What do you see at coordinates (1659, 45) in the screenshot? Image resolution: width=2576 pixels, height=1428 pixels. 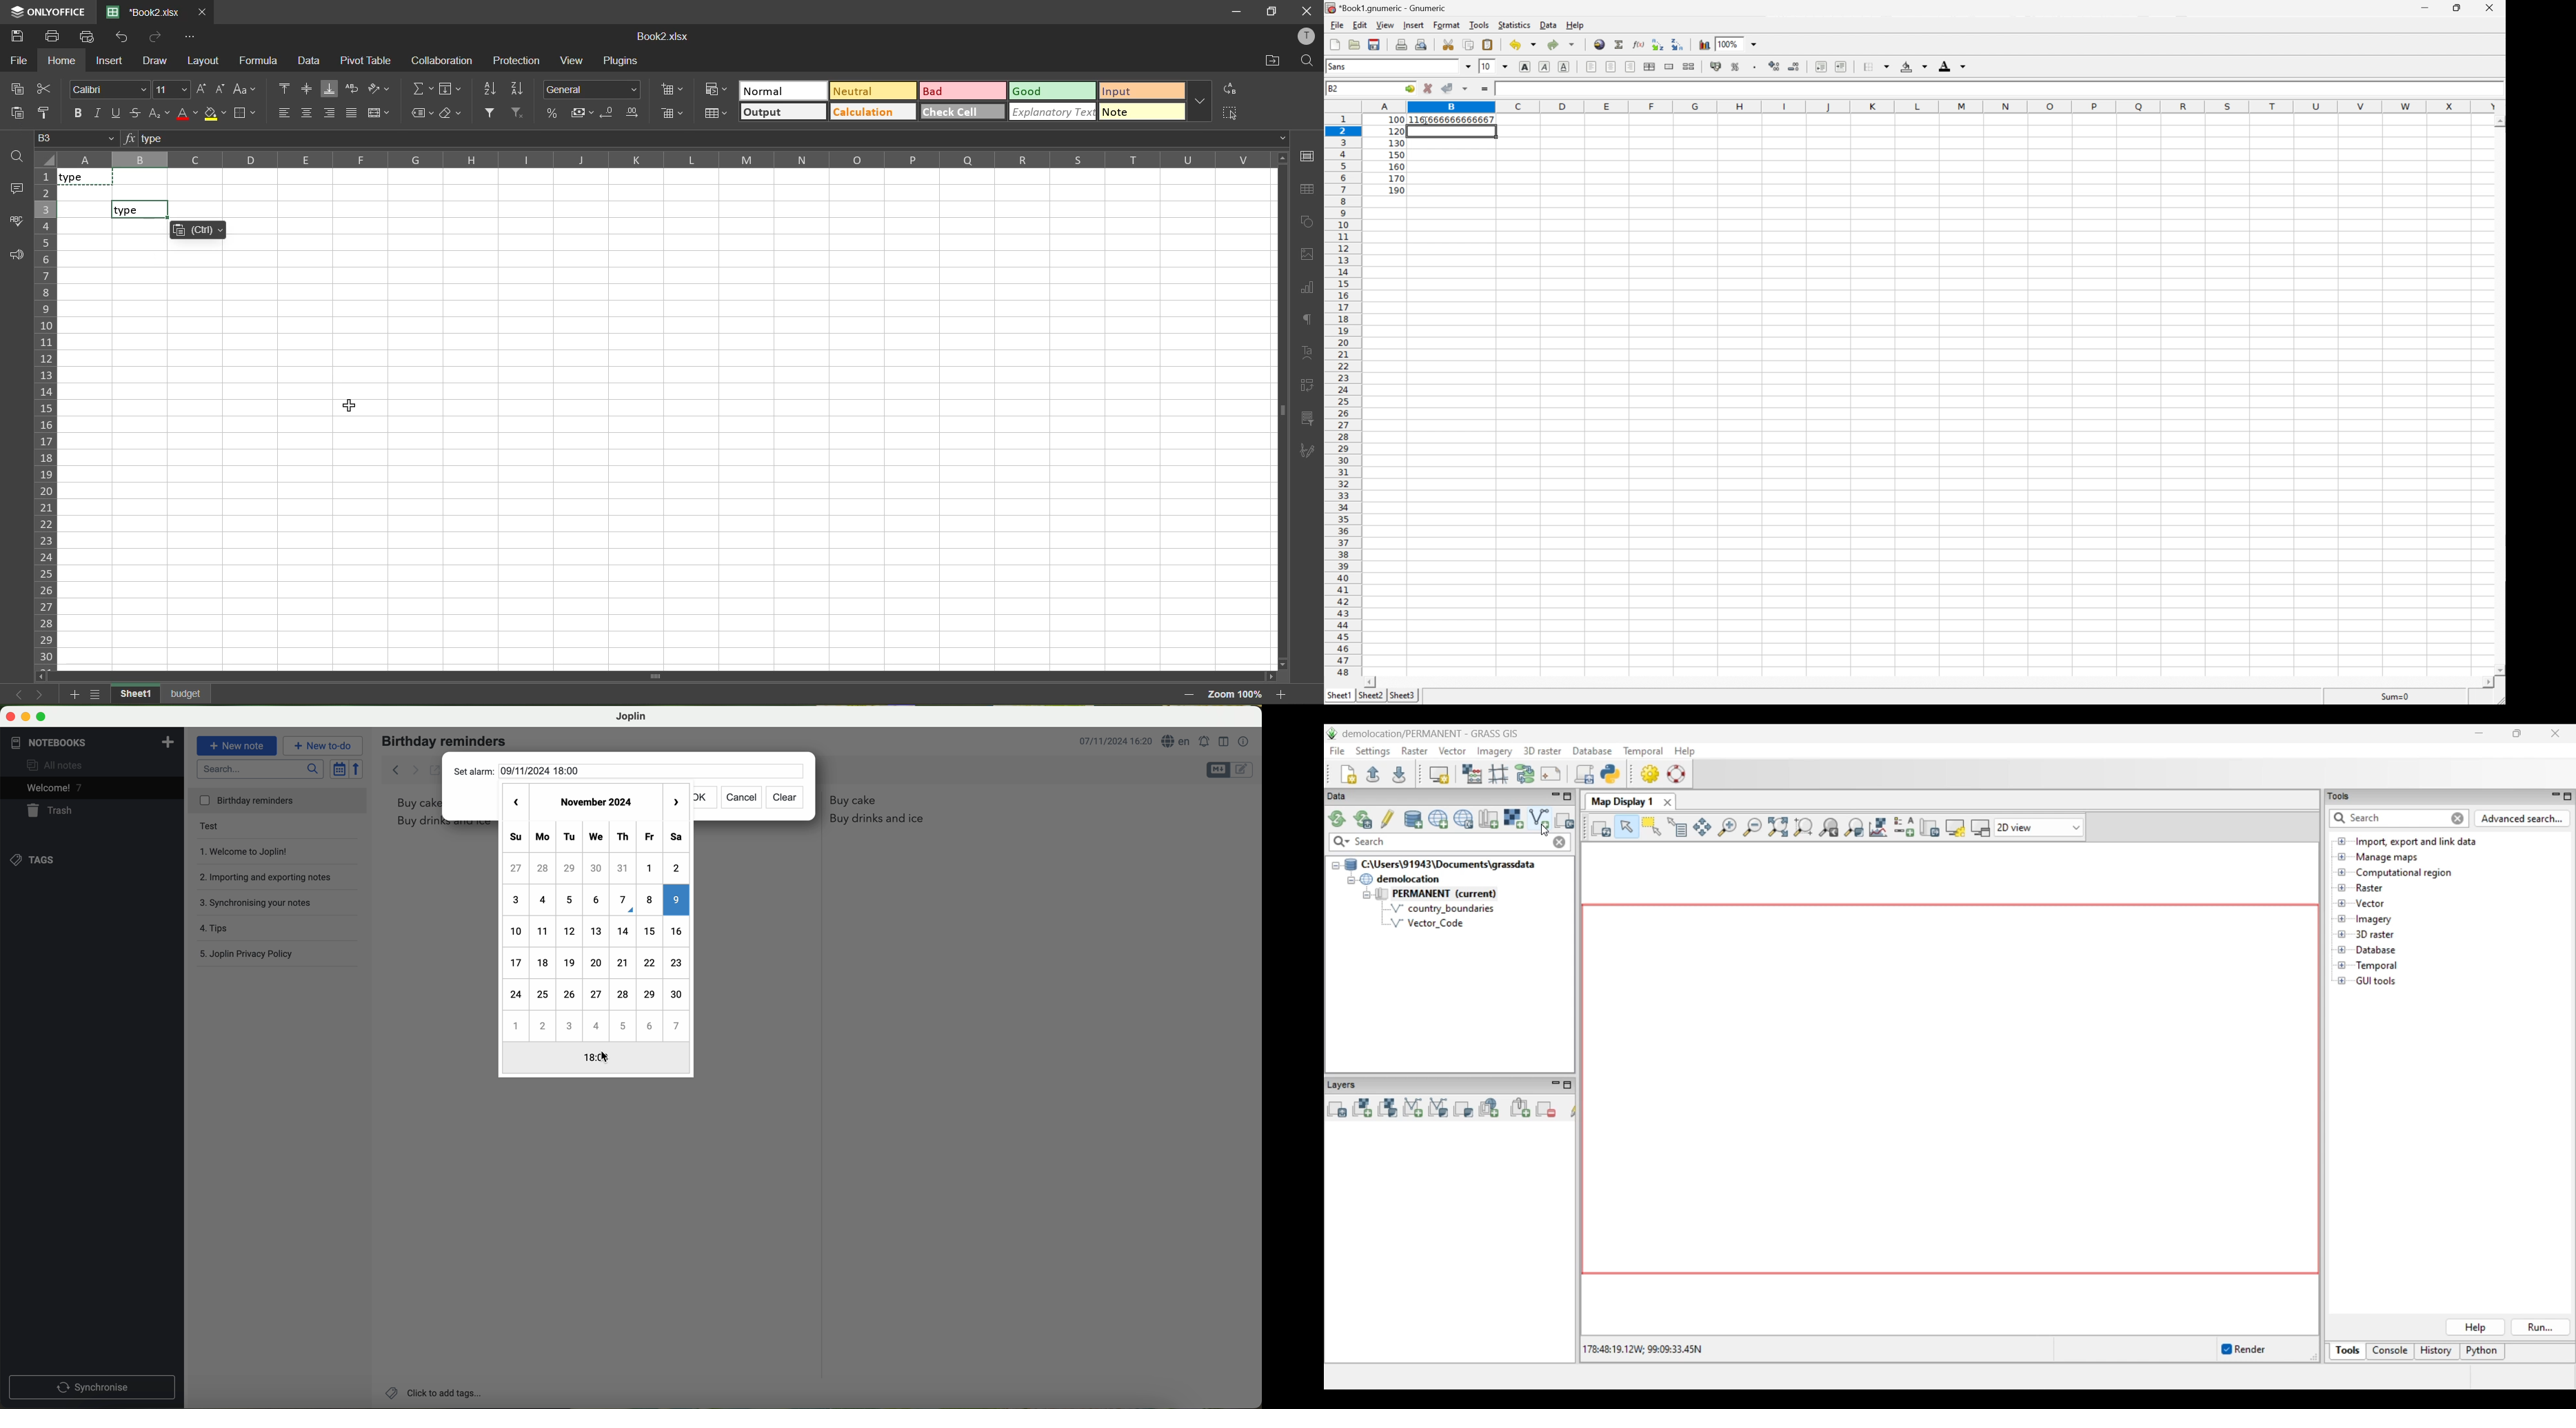 I see `Sort the selected region in ascending order based on the first column selected` at bounding box center [1659, 45].